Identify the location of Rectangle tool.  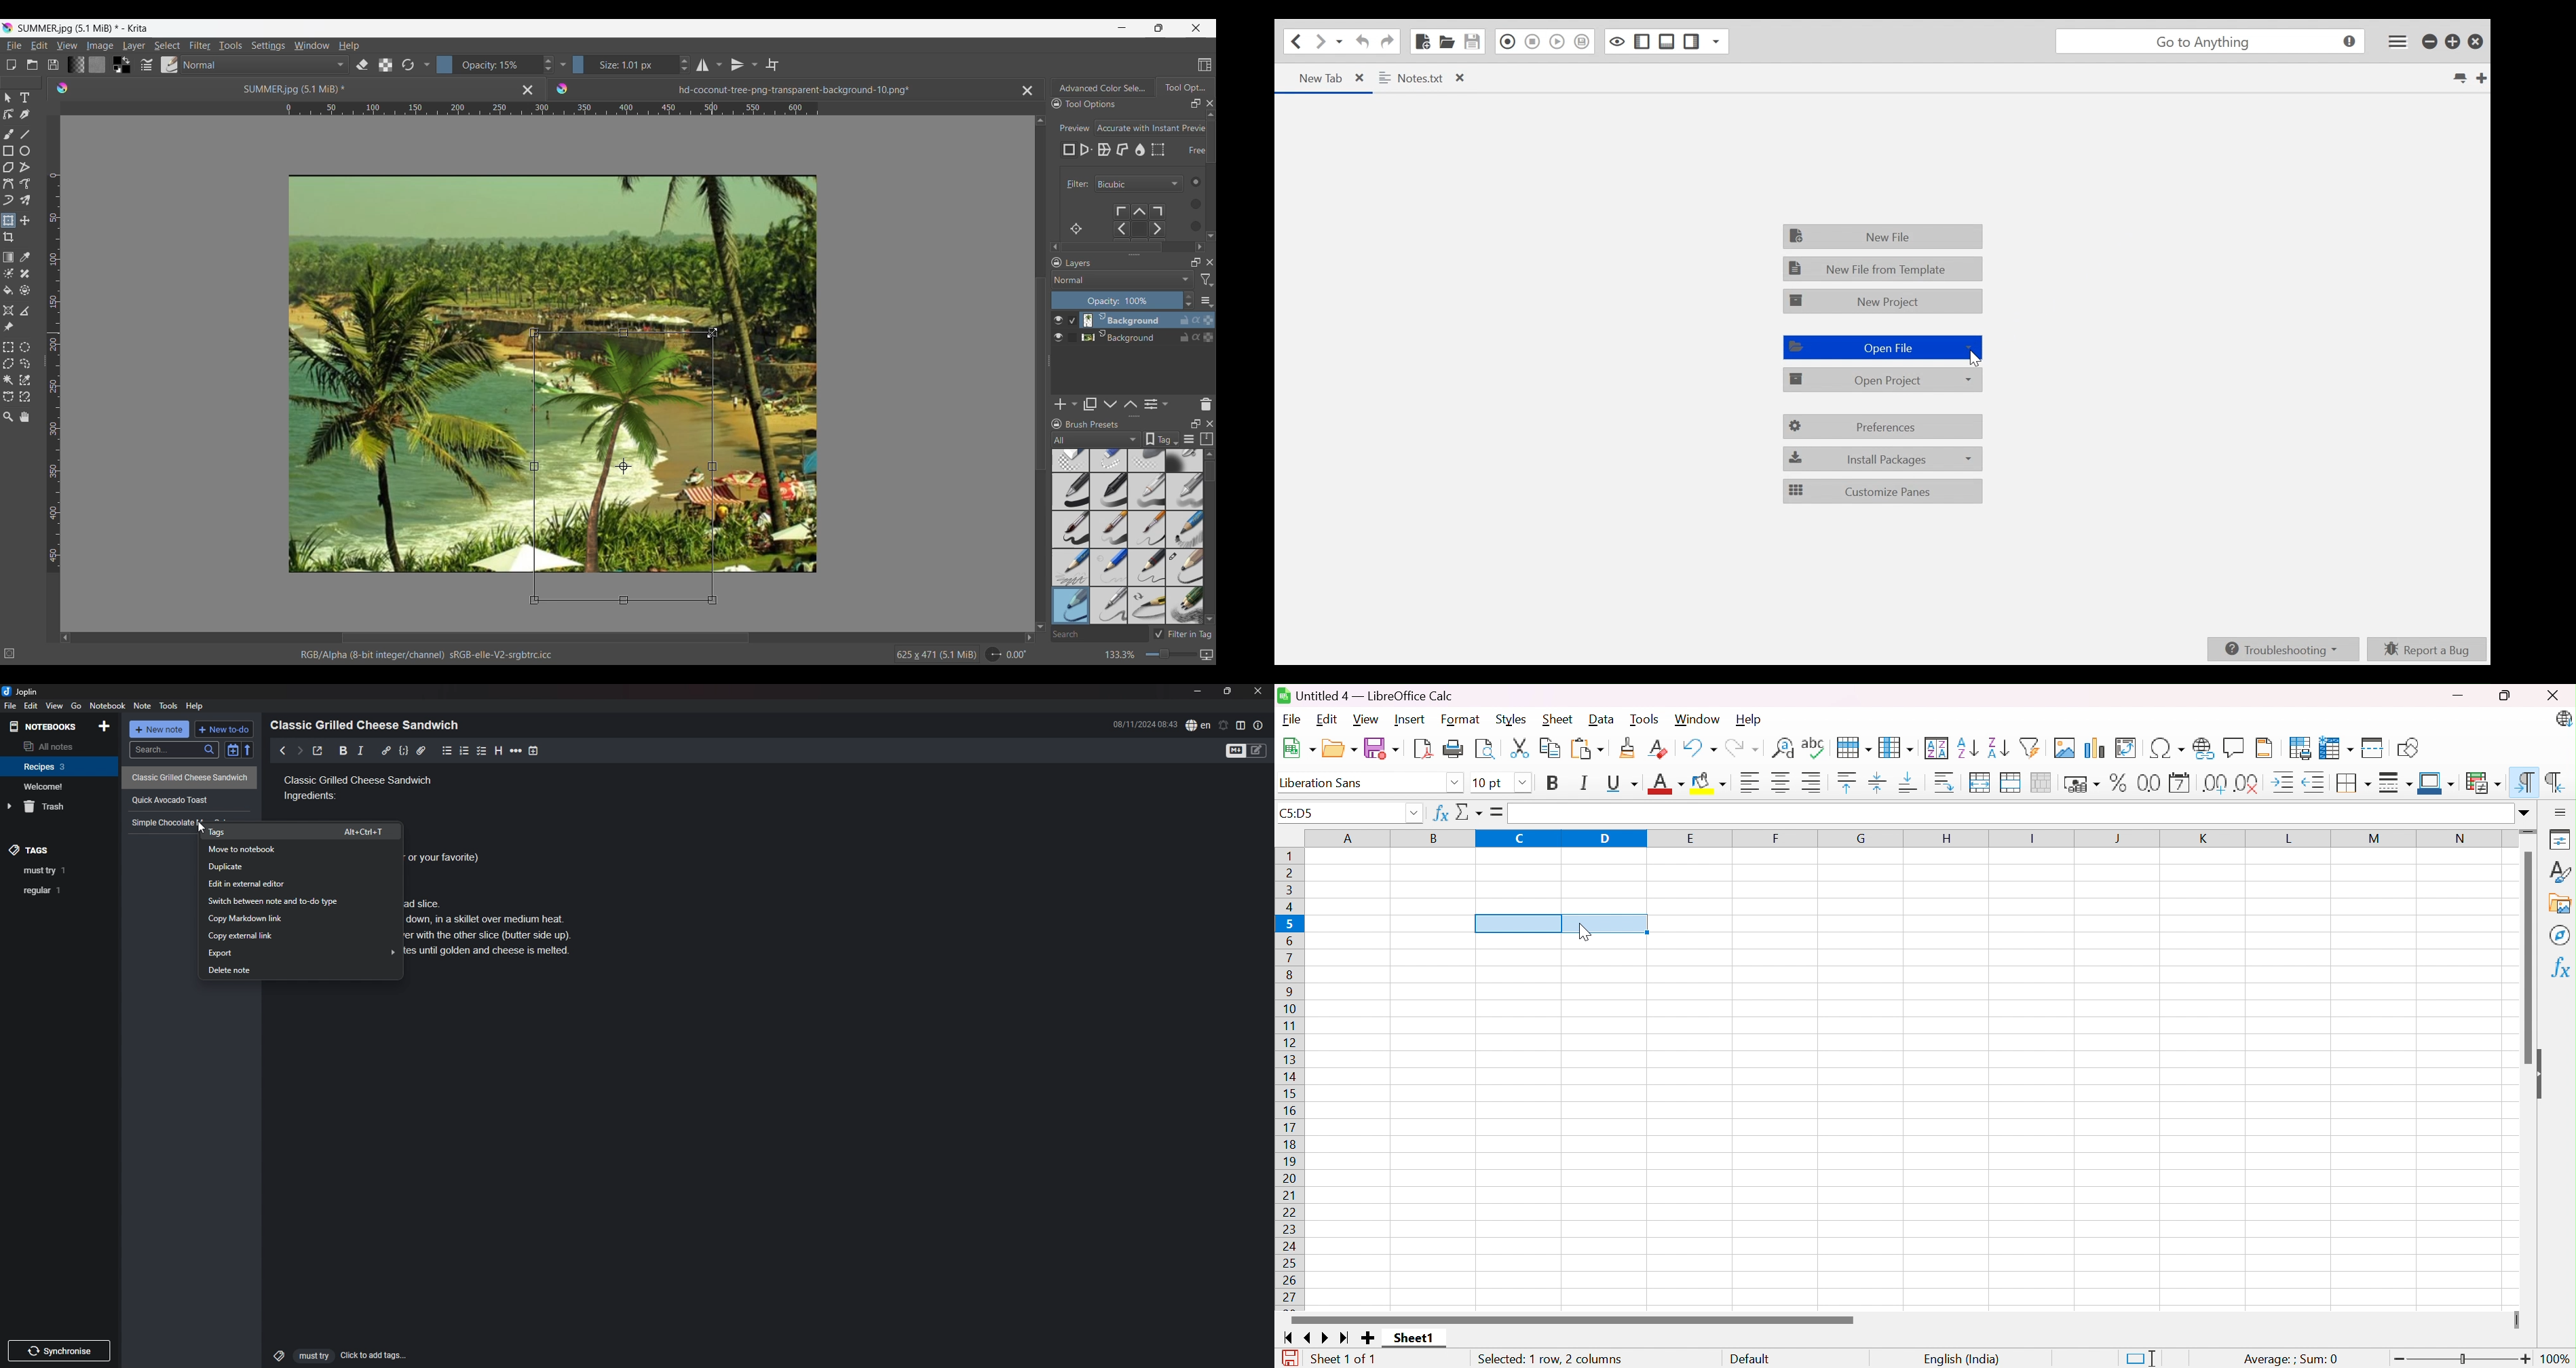
(8, 151).